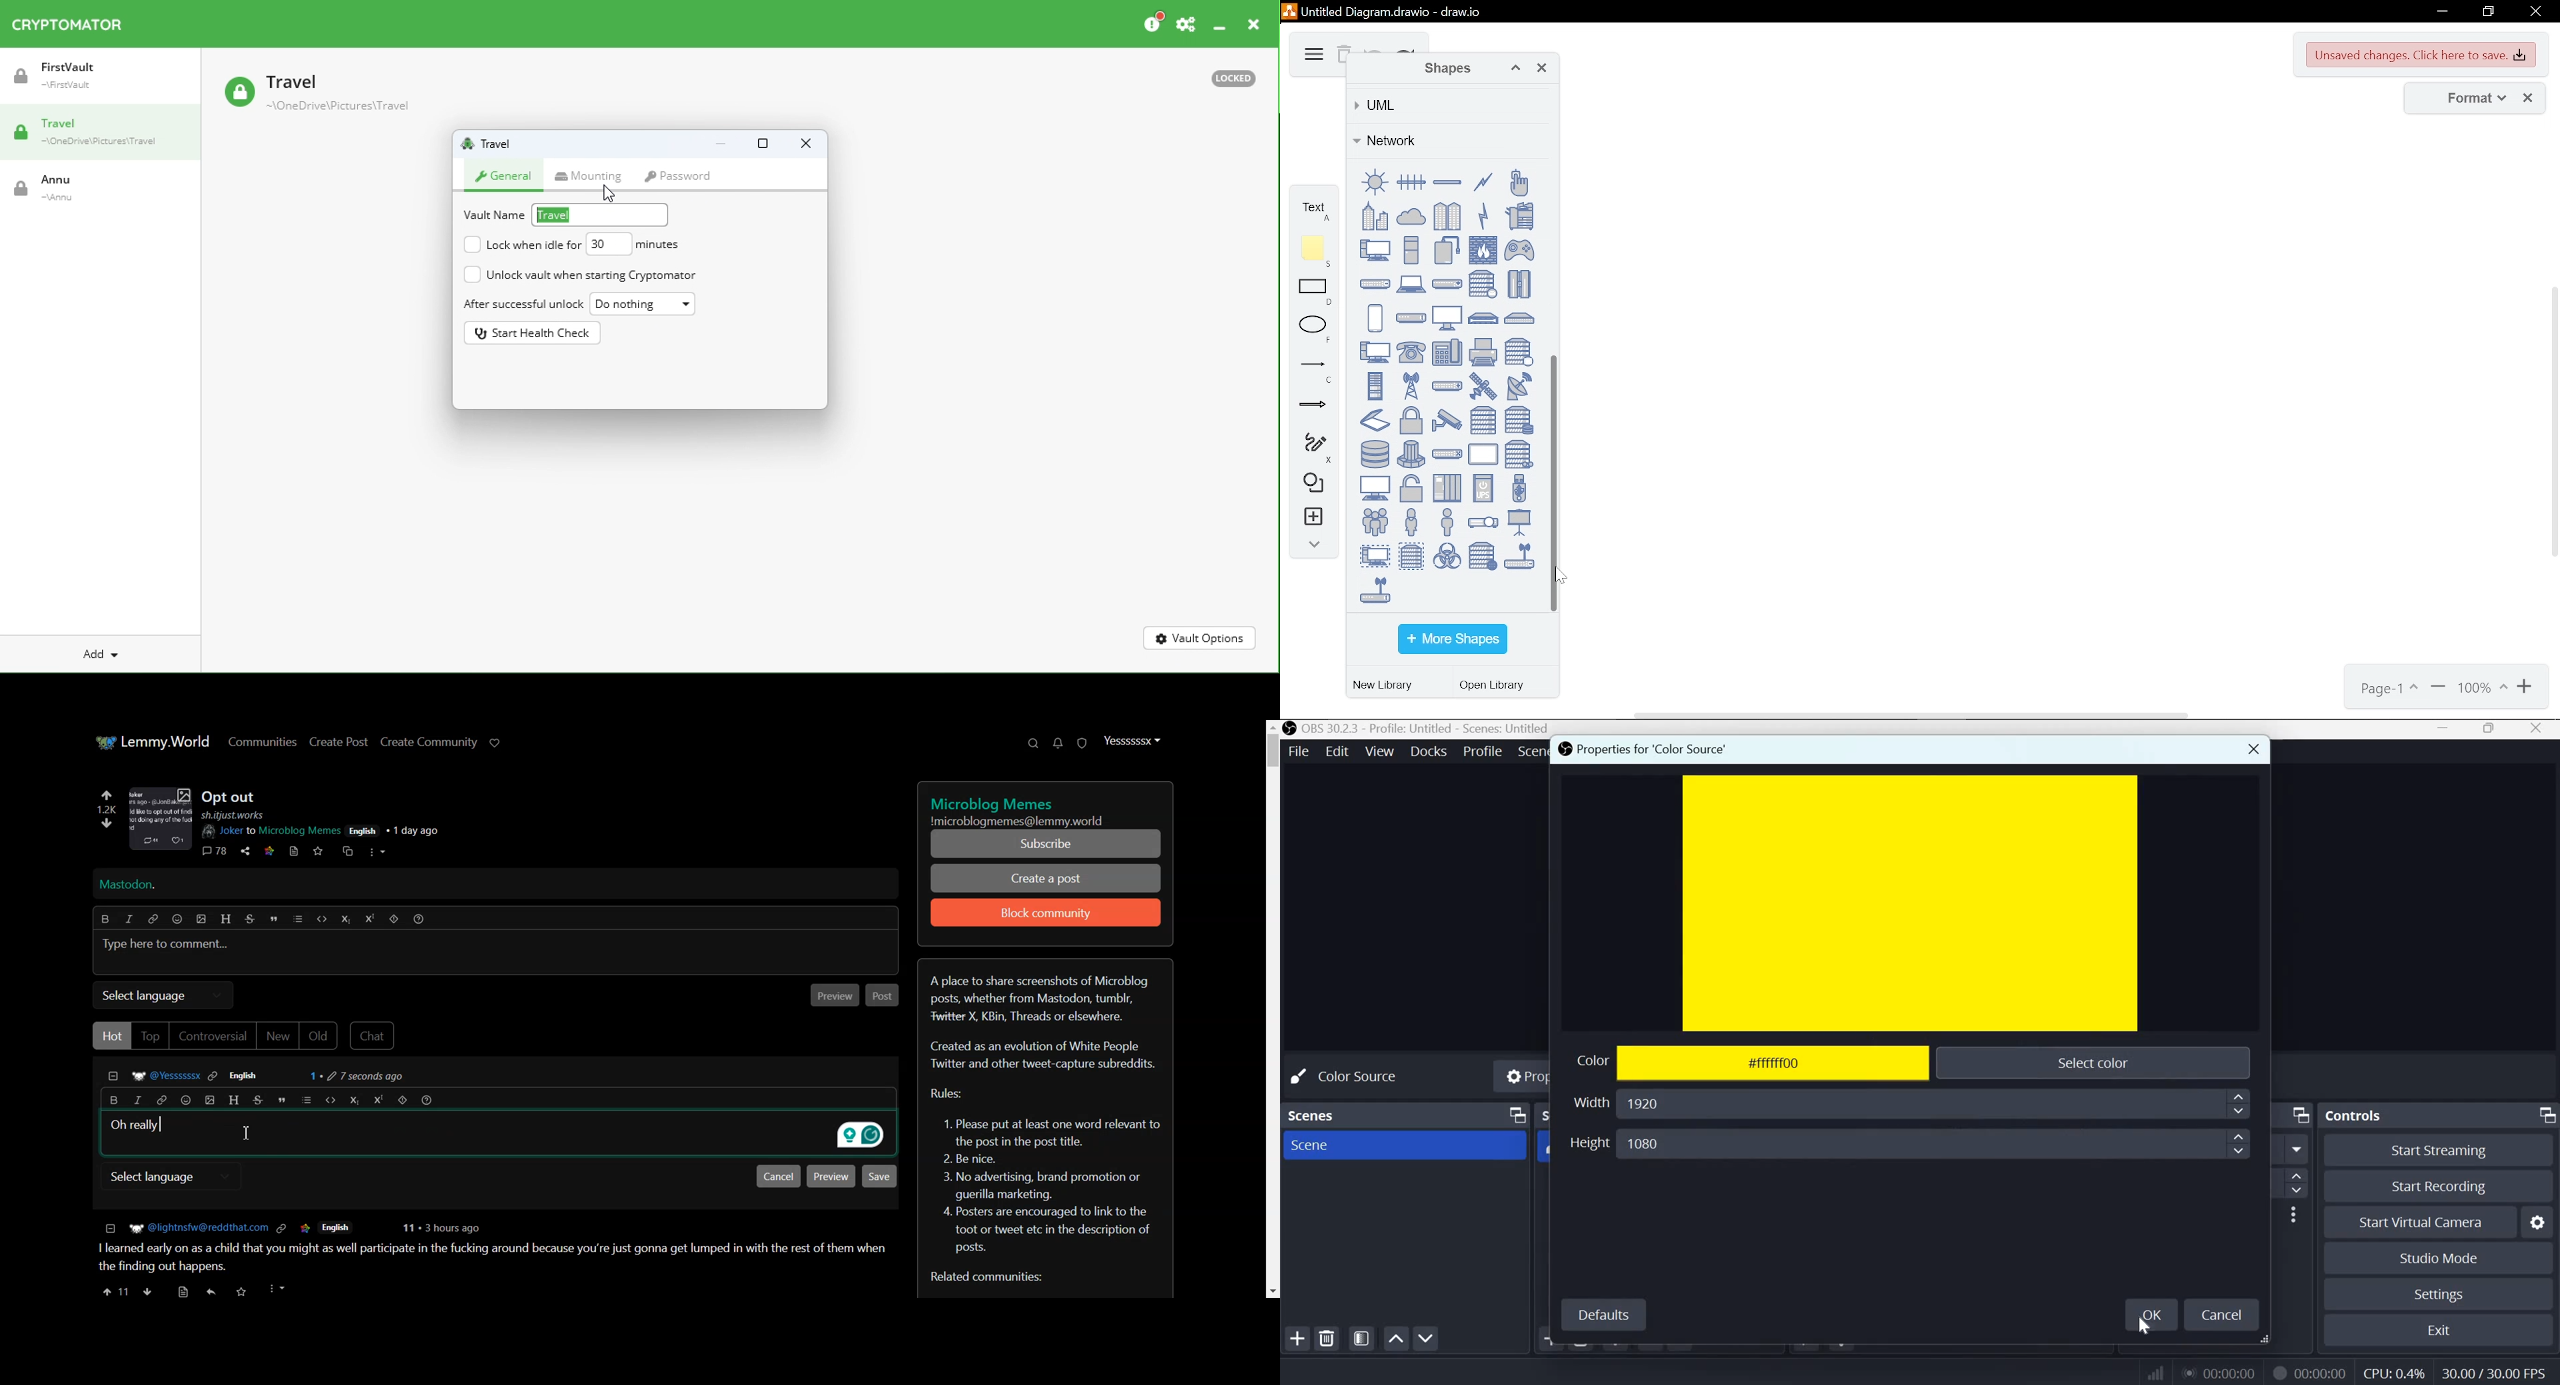 This screenshot has width=2576, height=1400. What do you see at coordinates (2297, 1115) in the screenshot?
I see `Dock Options icon` at bounding box center [2297, 1115].